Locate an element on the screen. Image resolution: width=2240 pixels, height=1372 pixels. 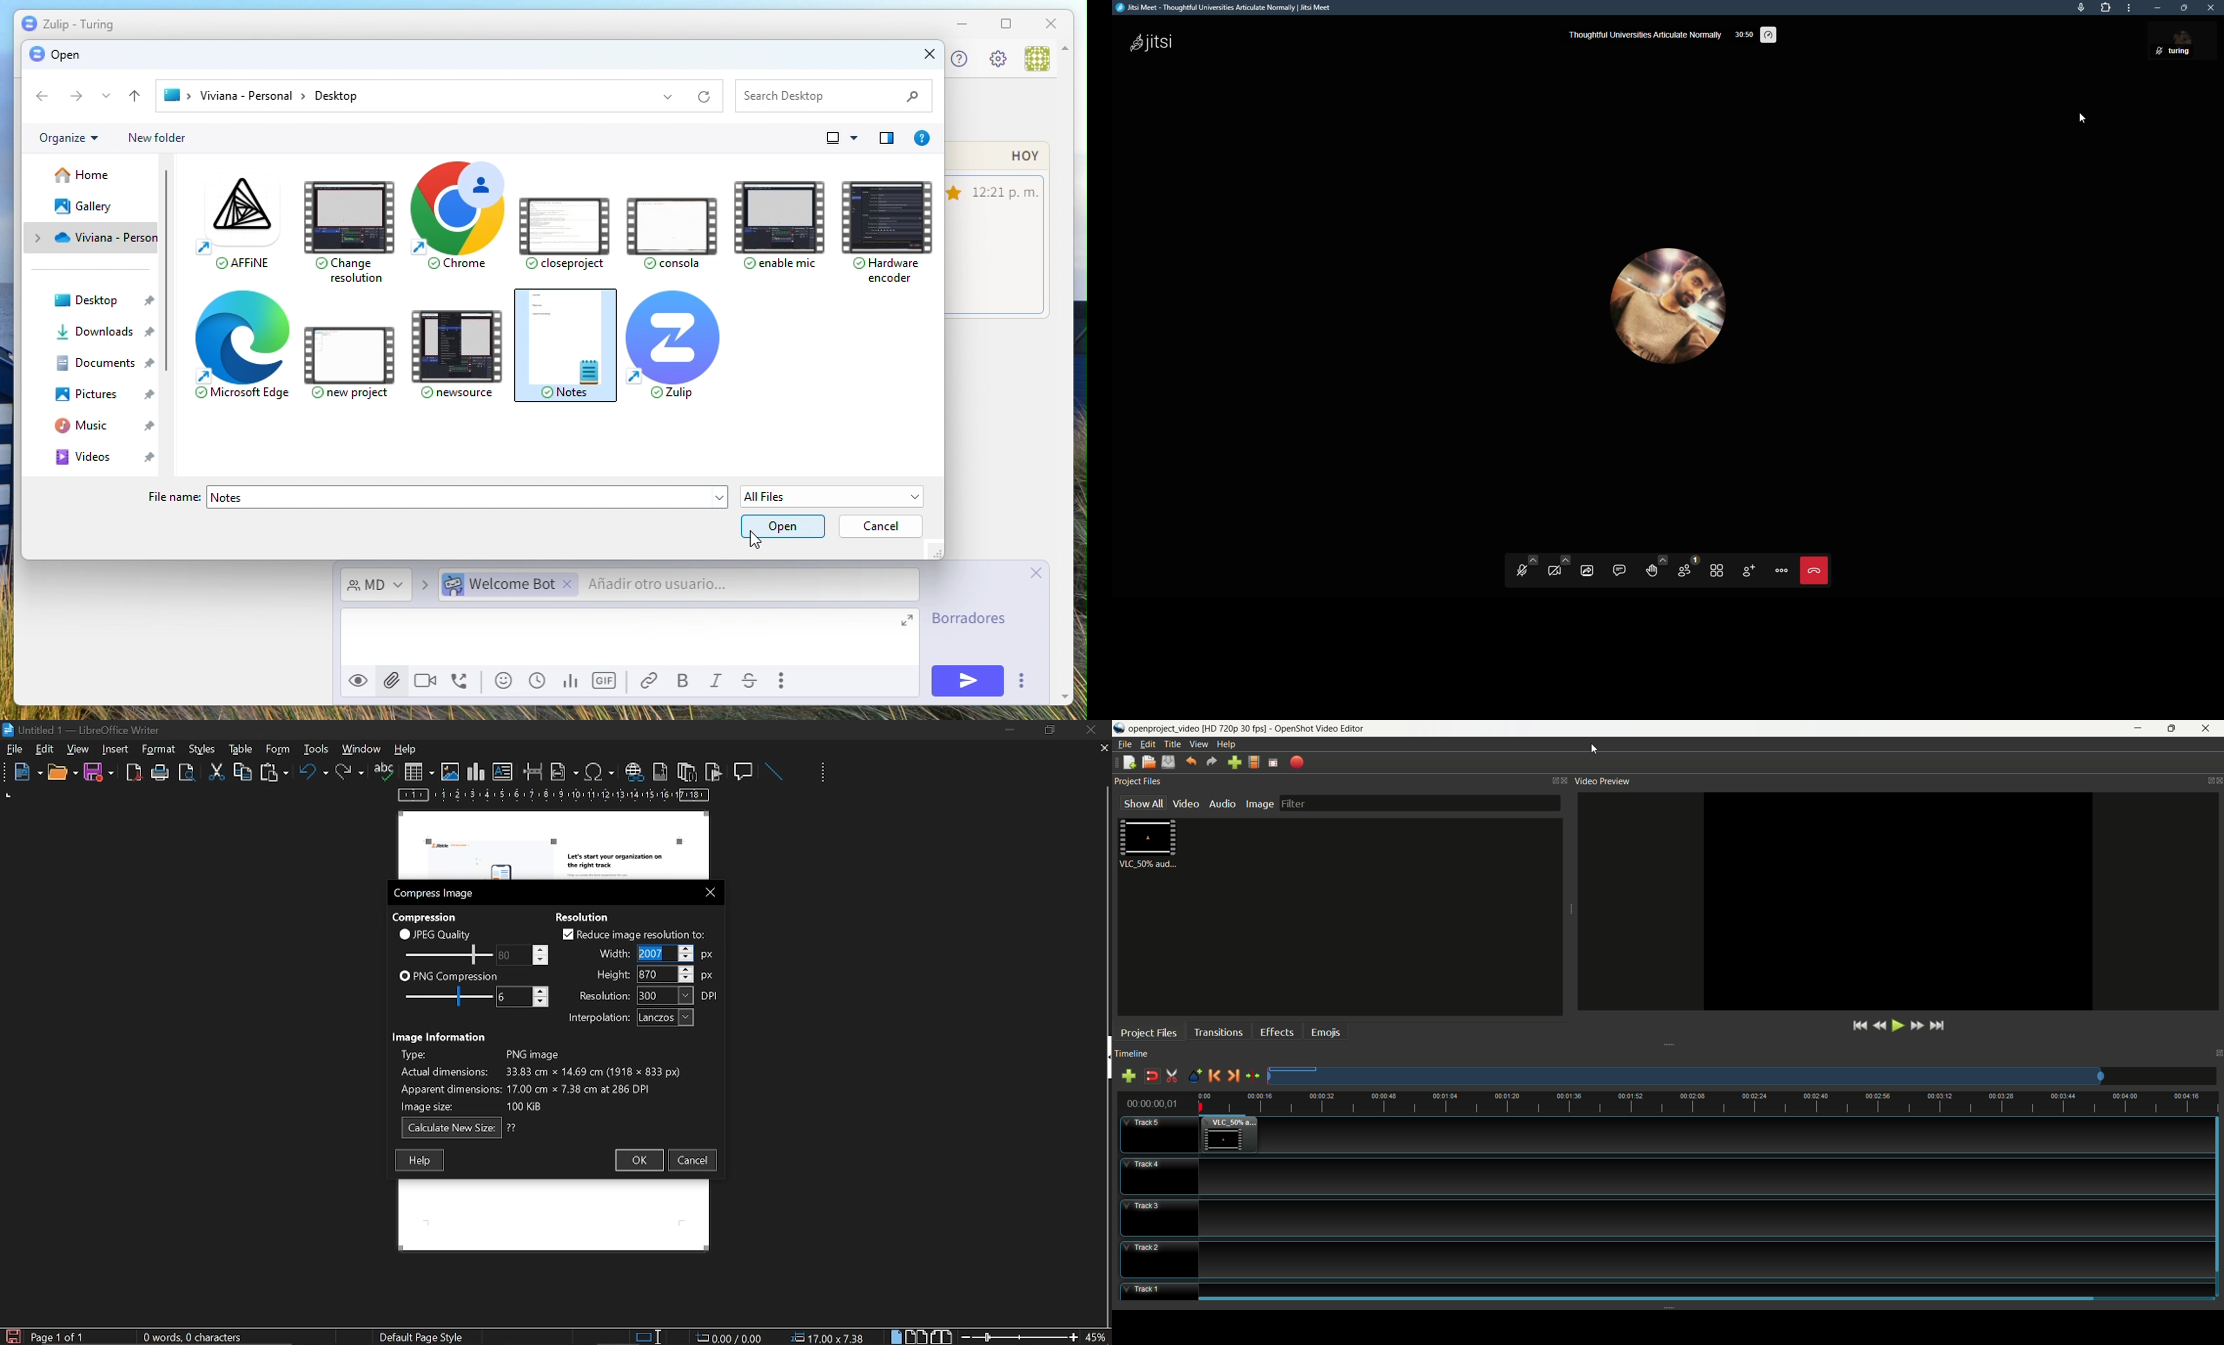
image is located at coordinates (1259, 805).